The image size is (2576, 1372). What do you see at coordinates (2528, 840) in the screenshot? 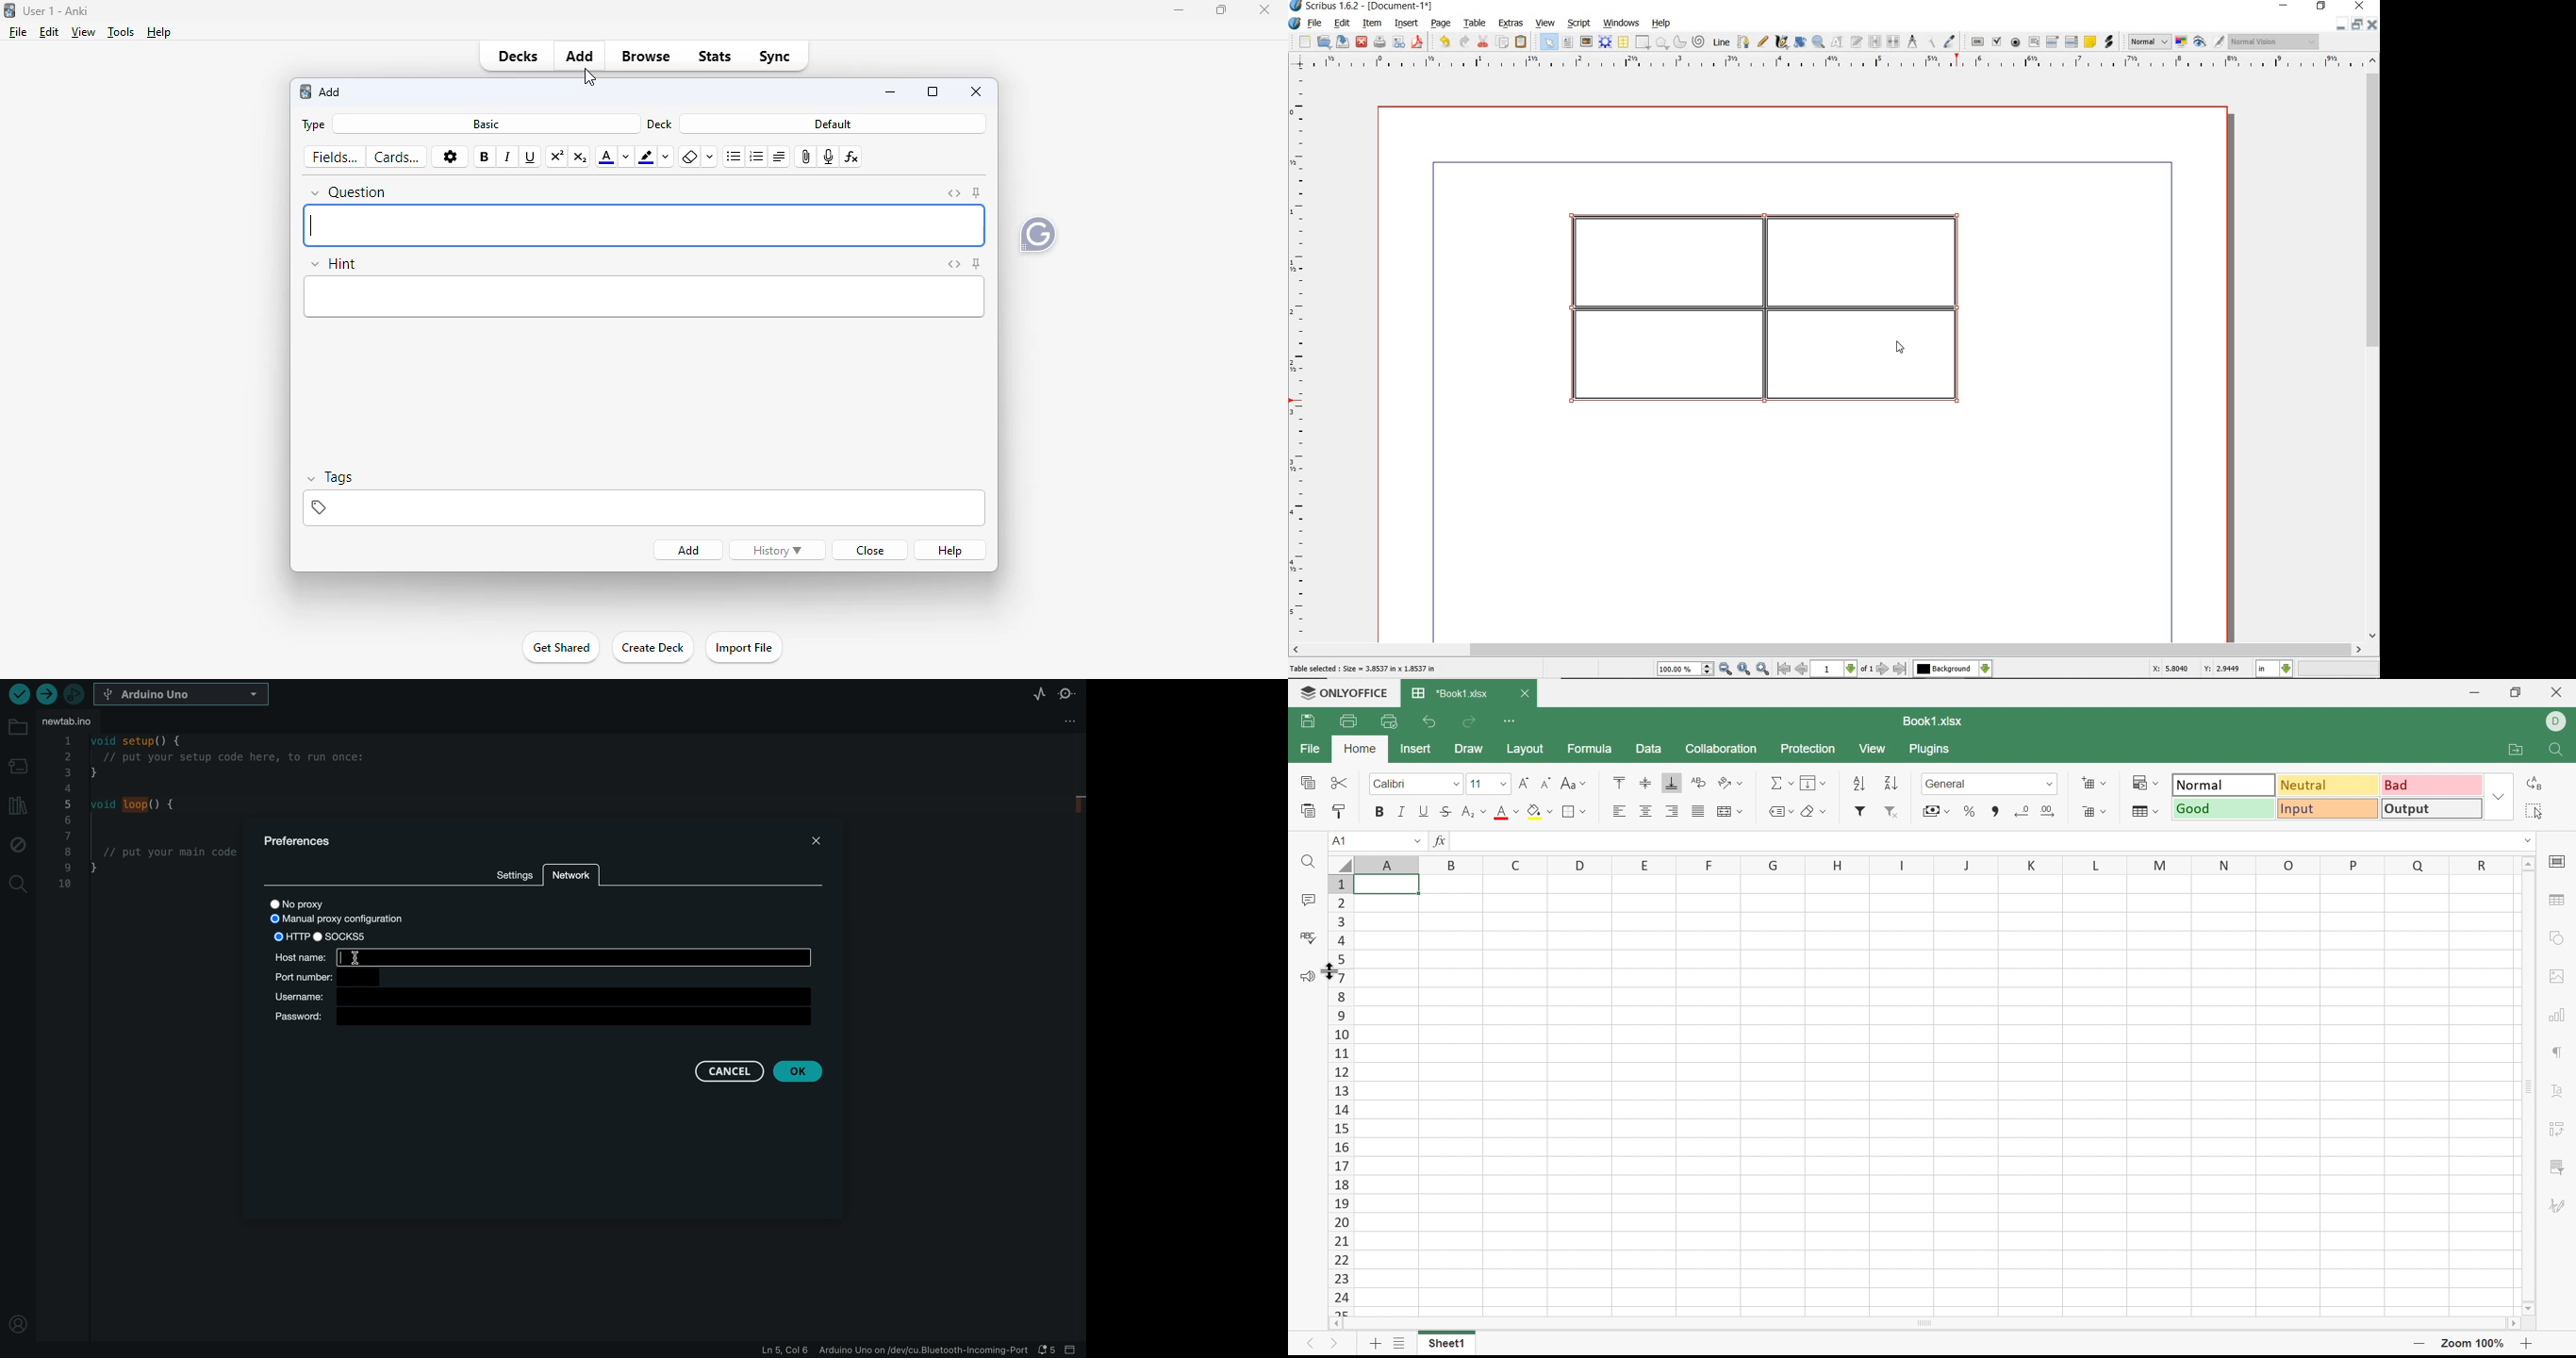
I see `Drop Down` at bounding box center [2528, 840].